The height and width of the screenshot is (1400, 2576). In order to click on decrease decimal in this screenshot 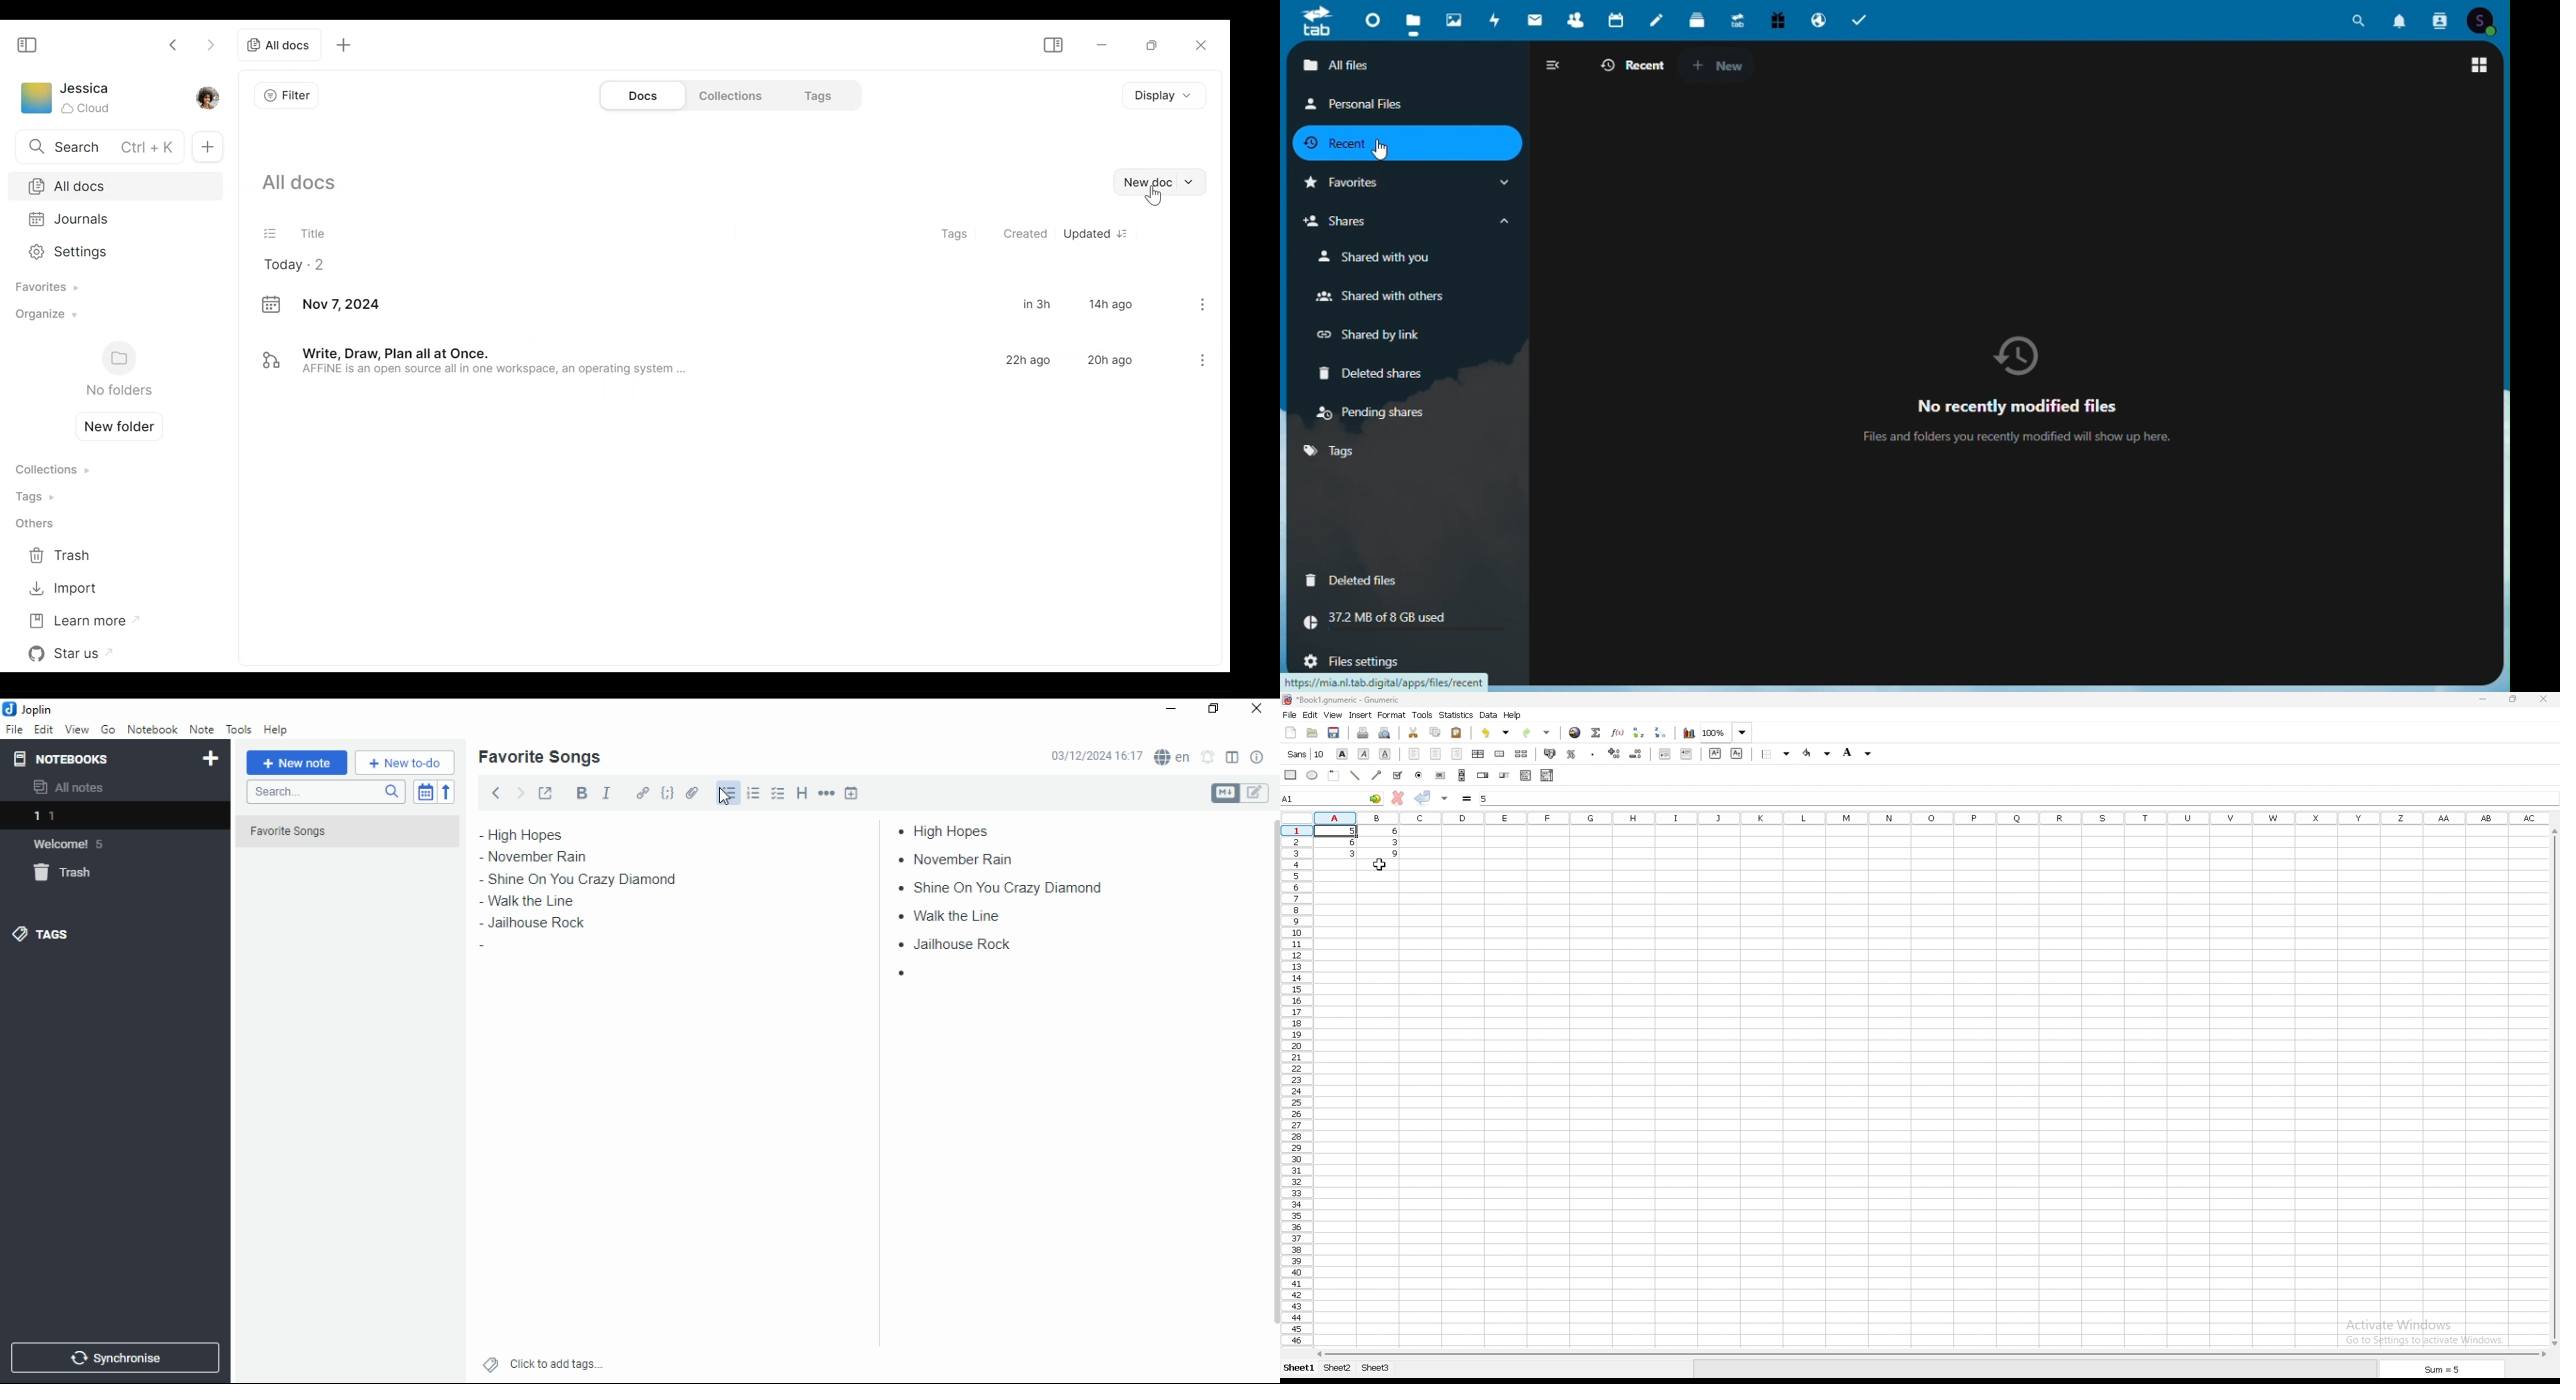, I will do `click(1637, 753)`.